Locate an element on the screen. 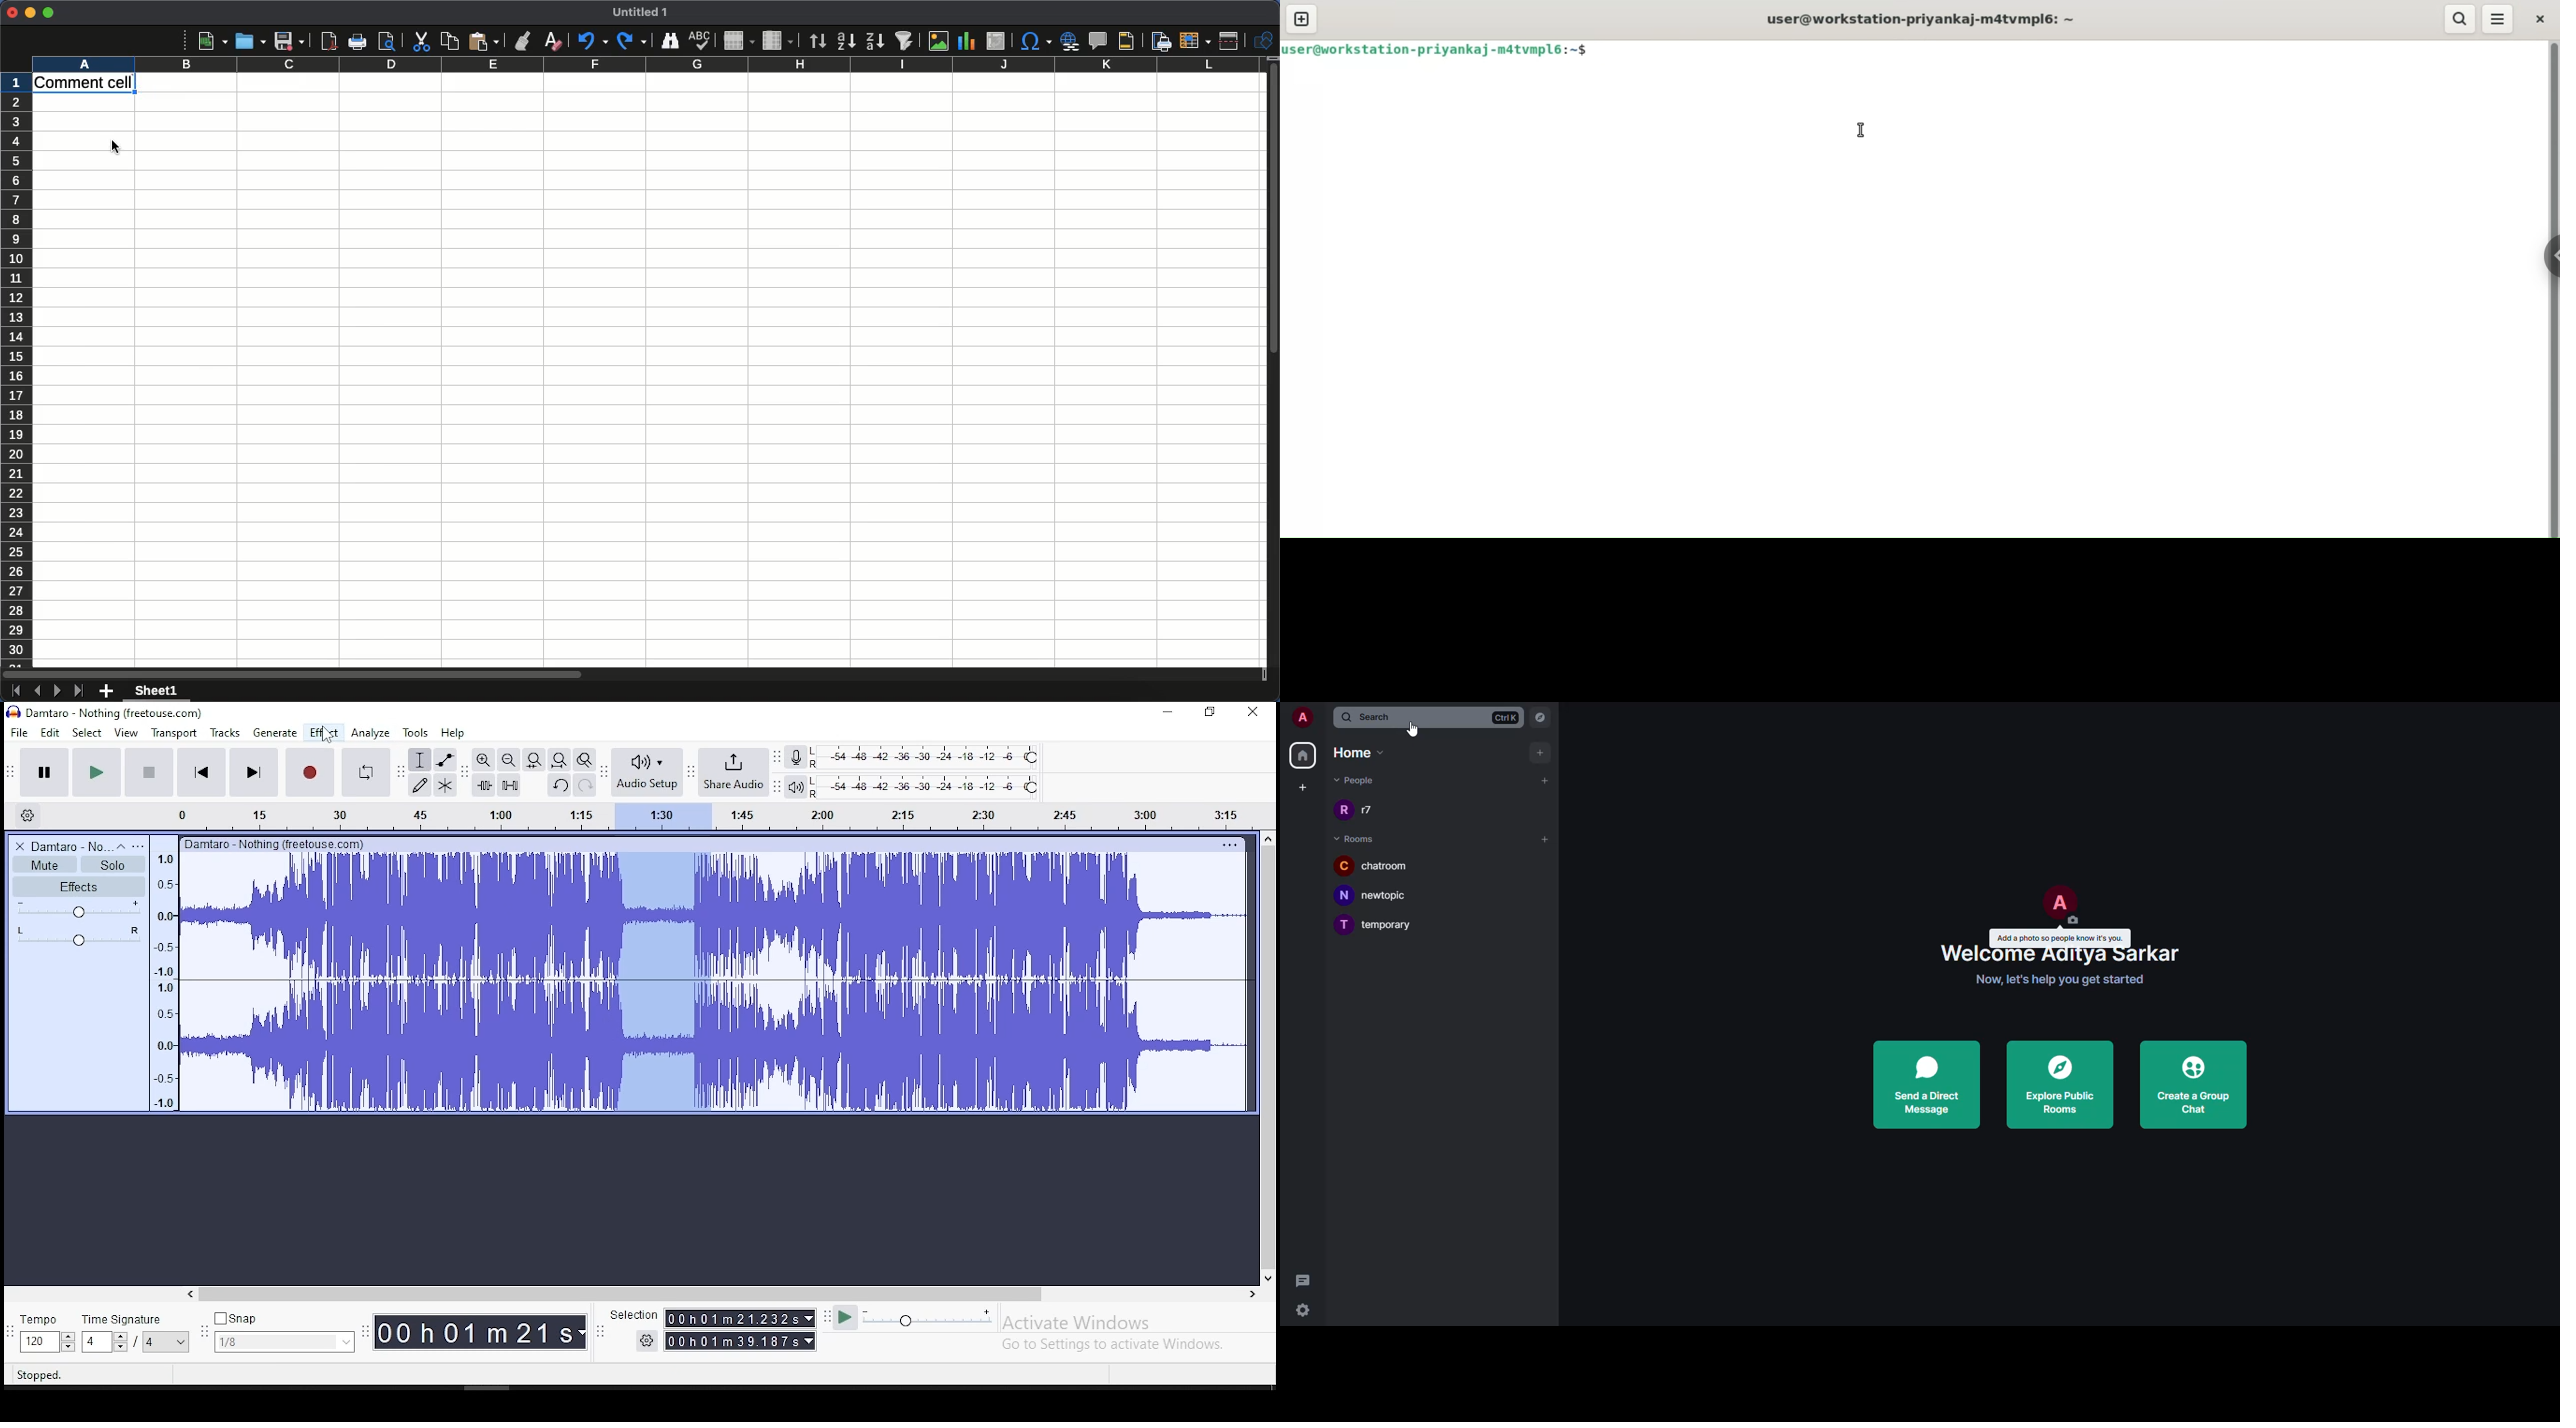 The height and width of the screenshot is (1428, 2576). delete track is located at coordinates (21, 846).